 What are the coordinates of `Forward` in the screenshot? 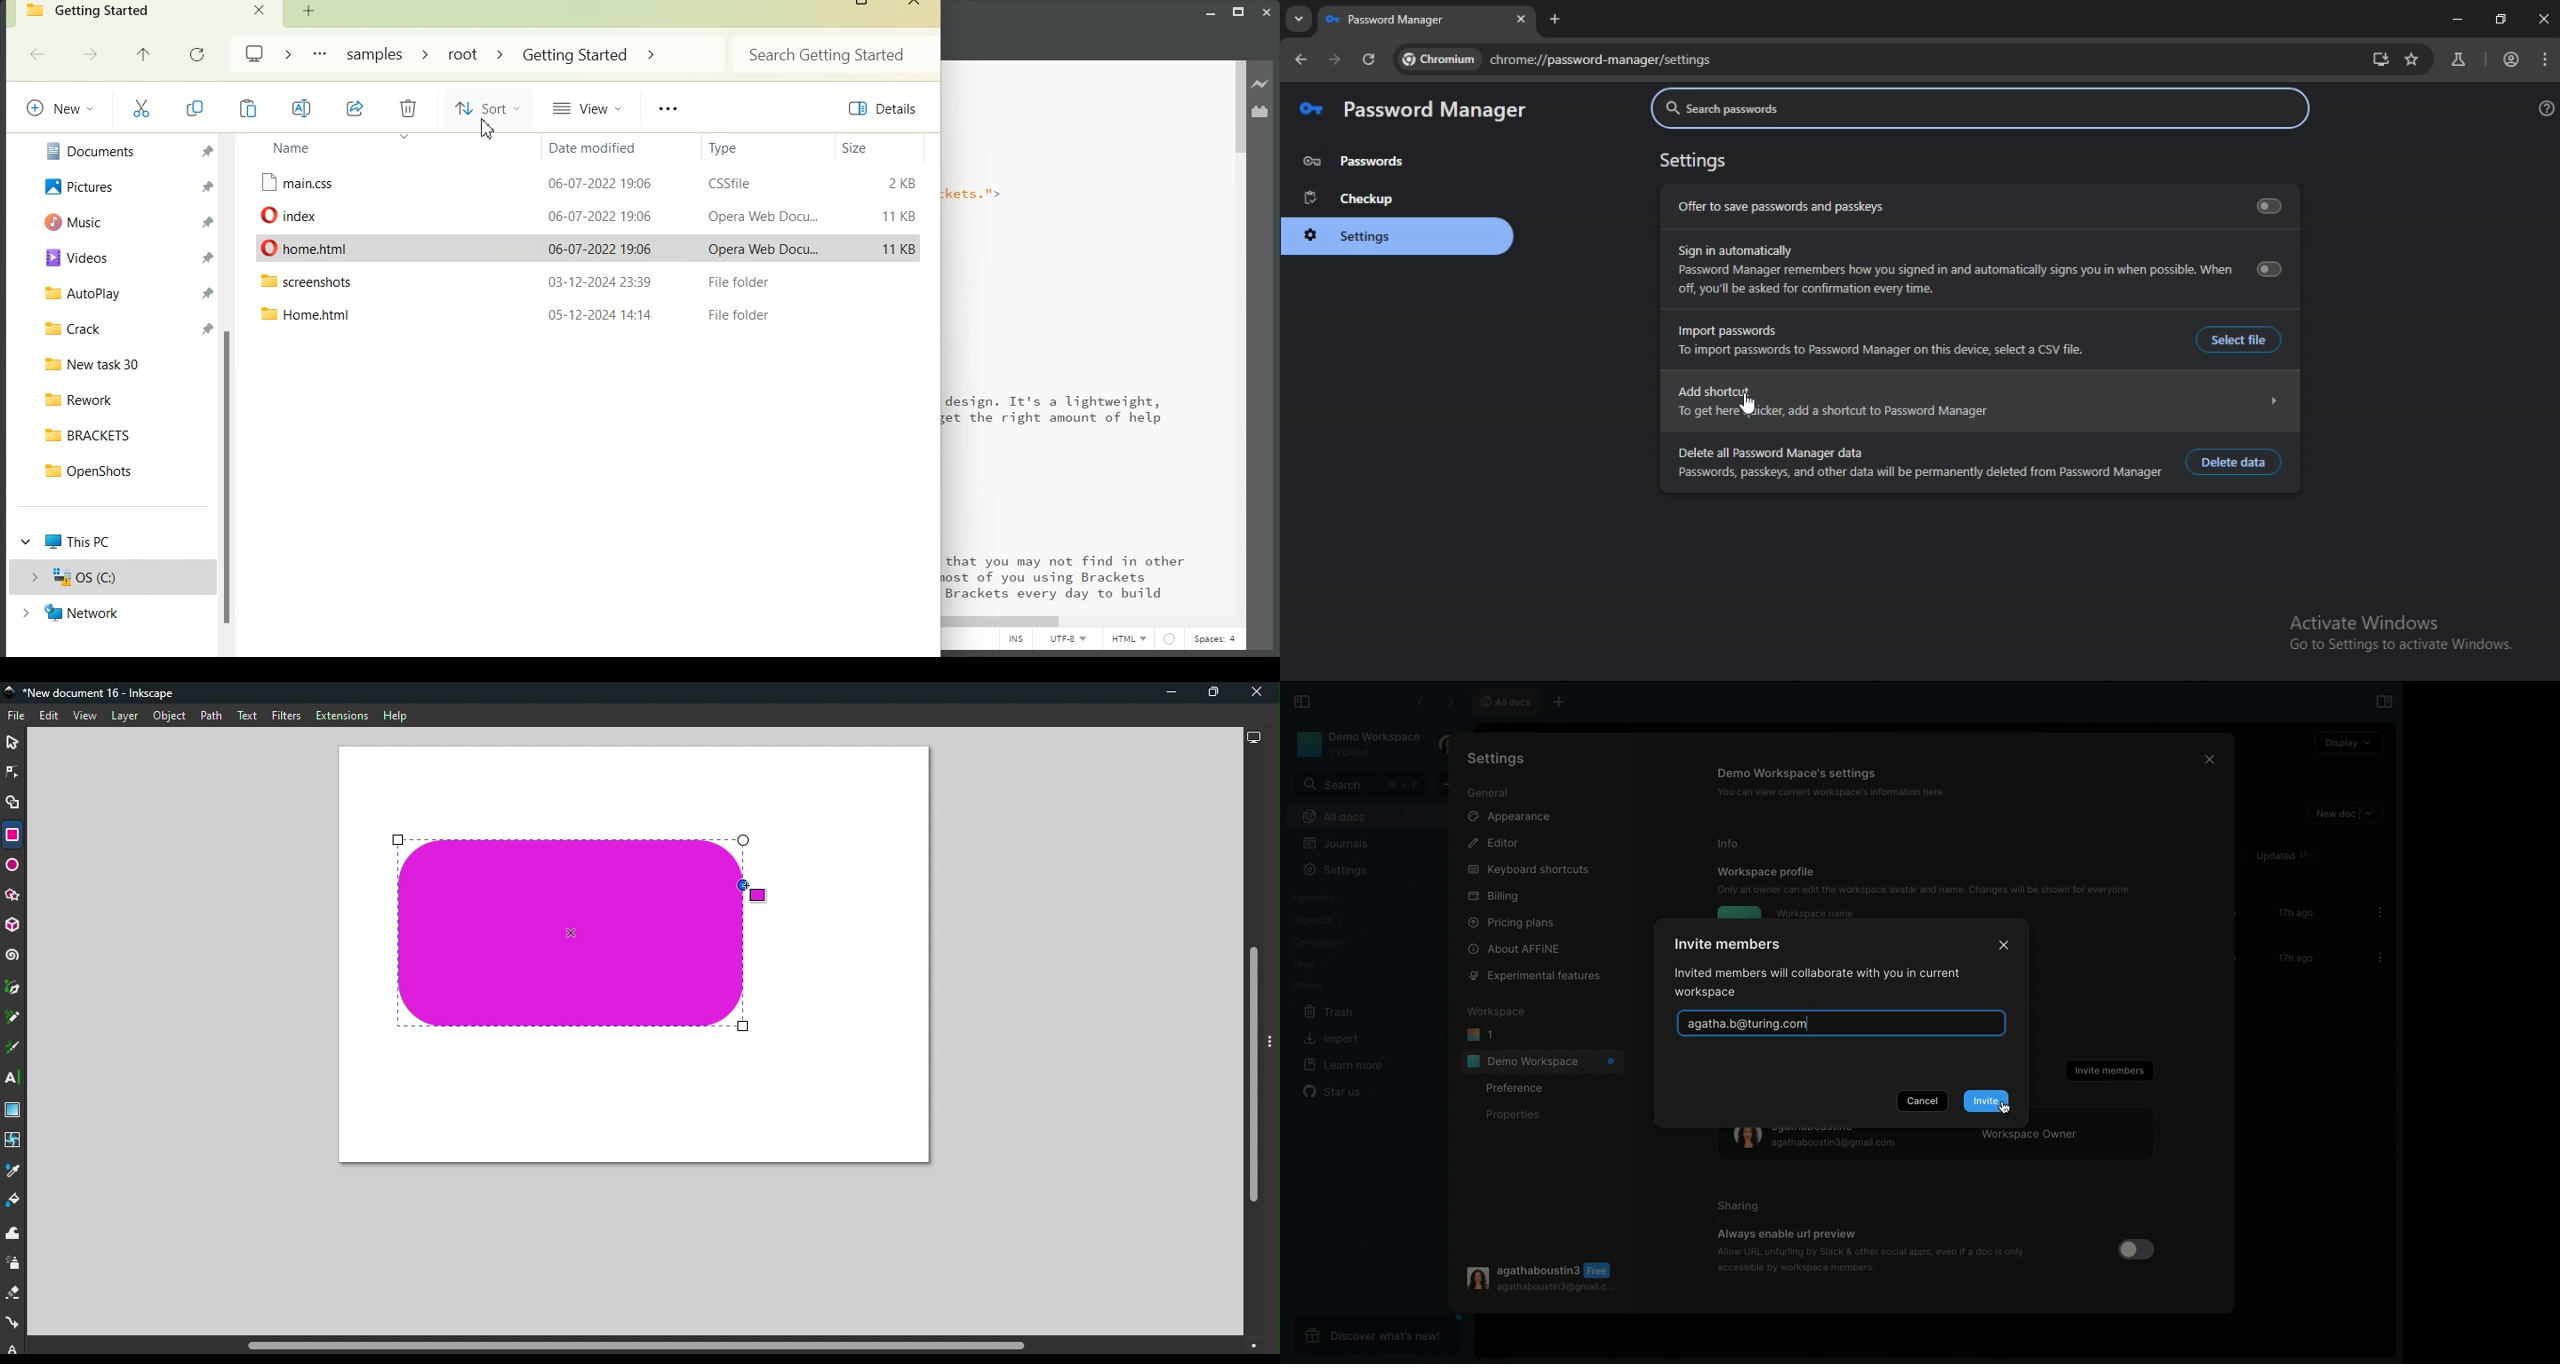 It's located at (1449, 701).